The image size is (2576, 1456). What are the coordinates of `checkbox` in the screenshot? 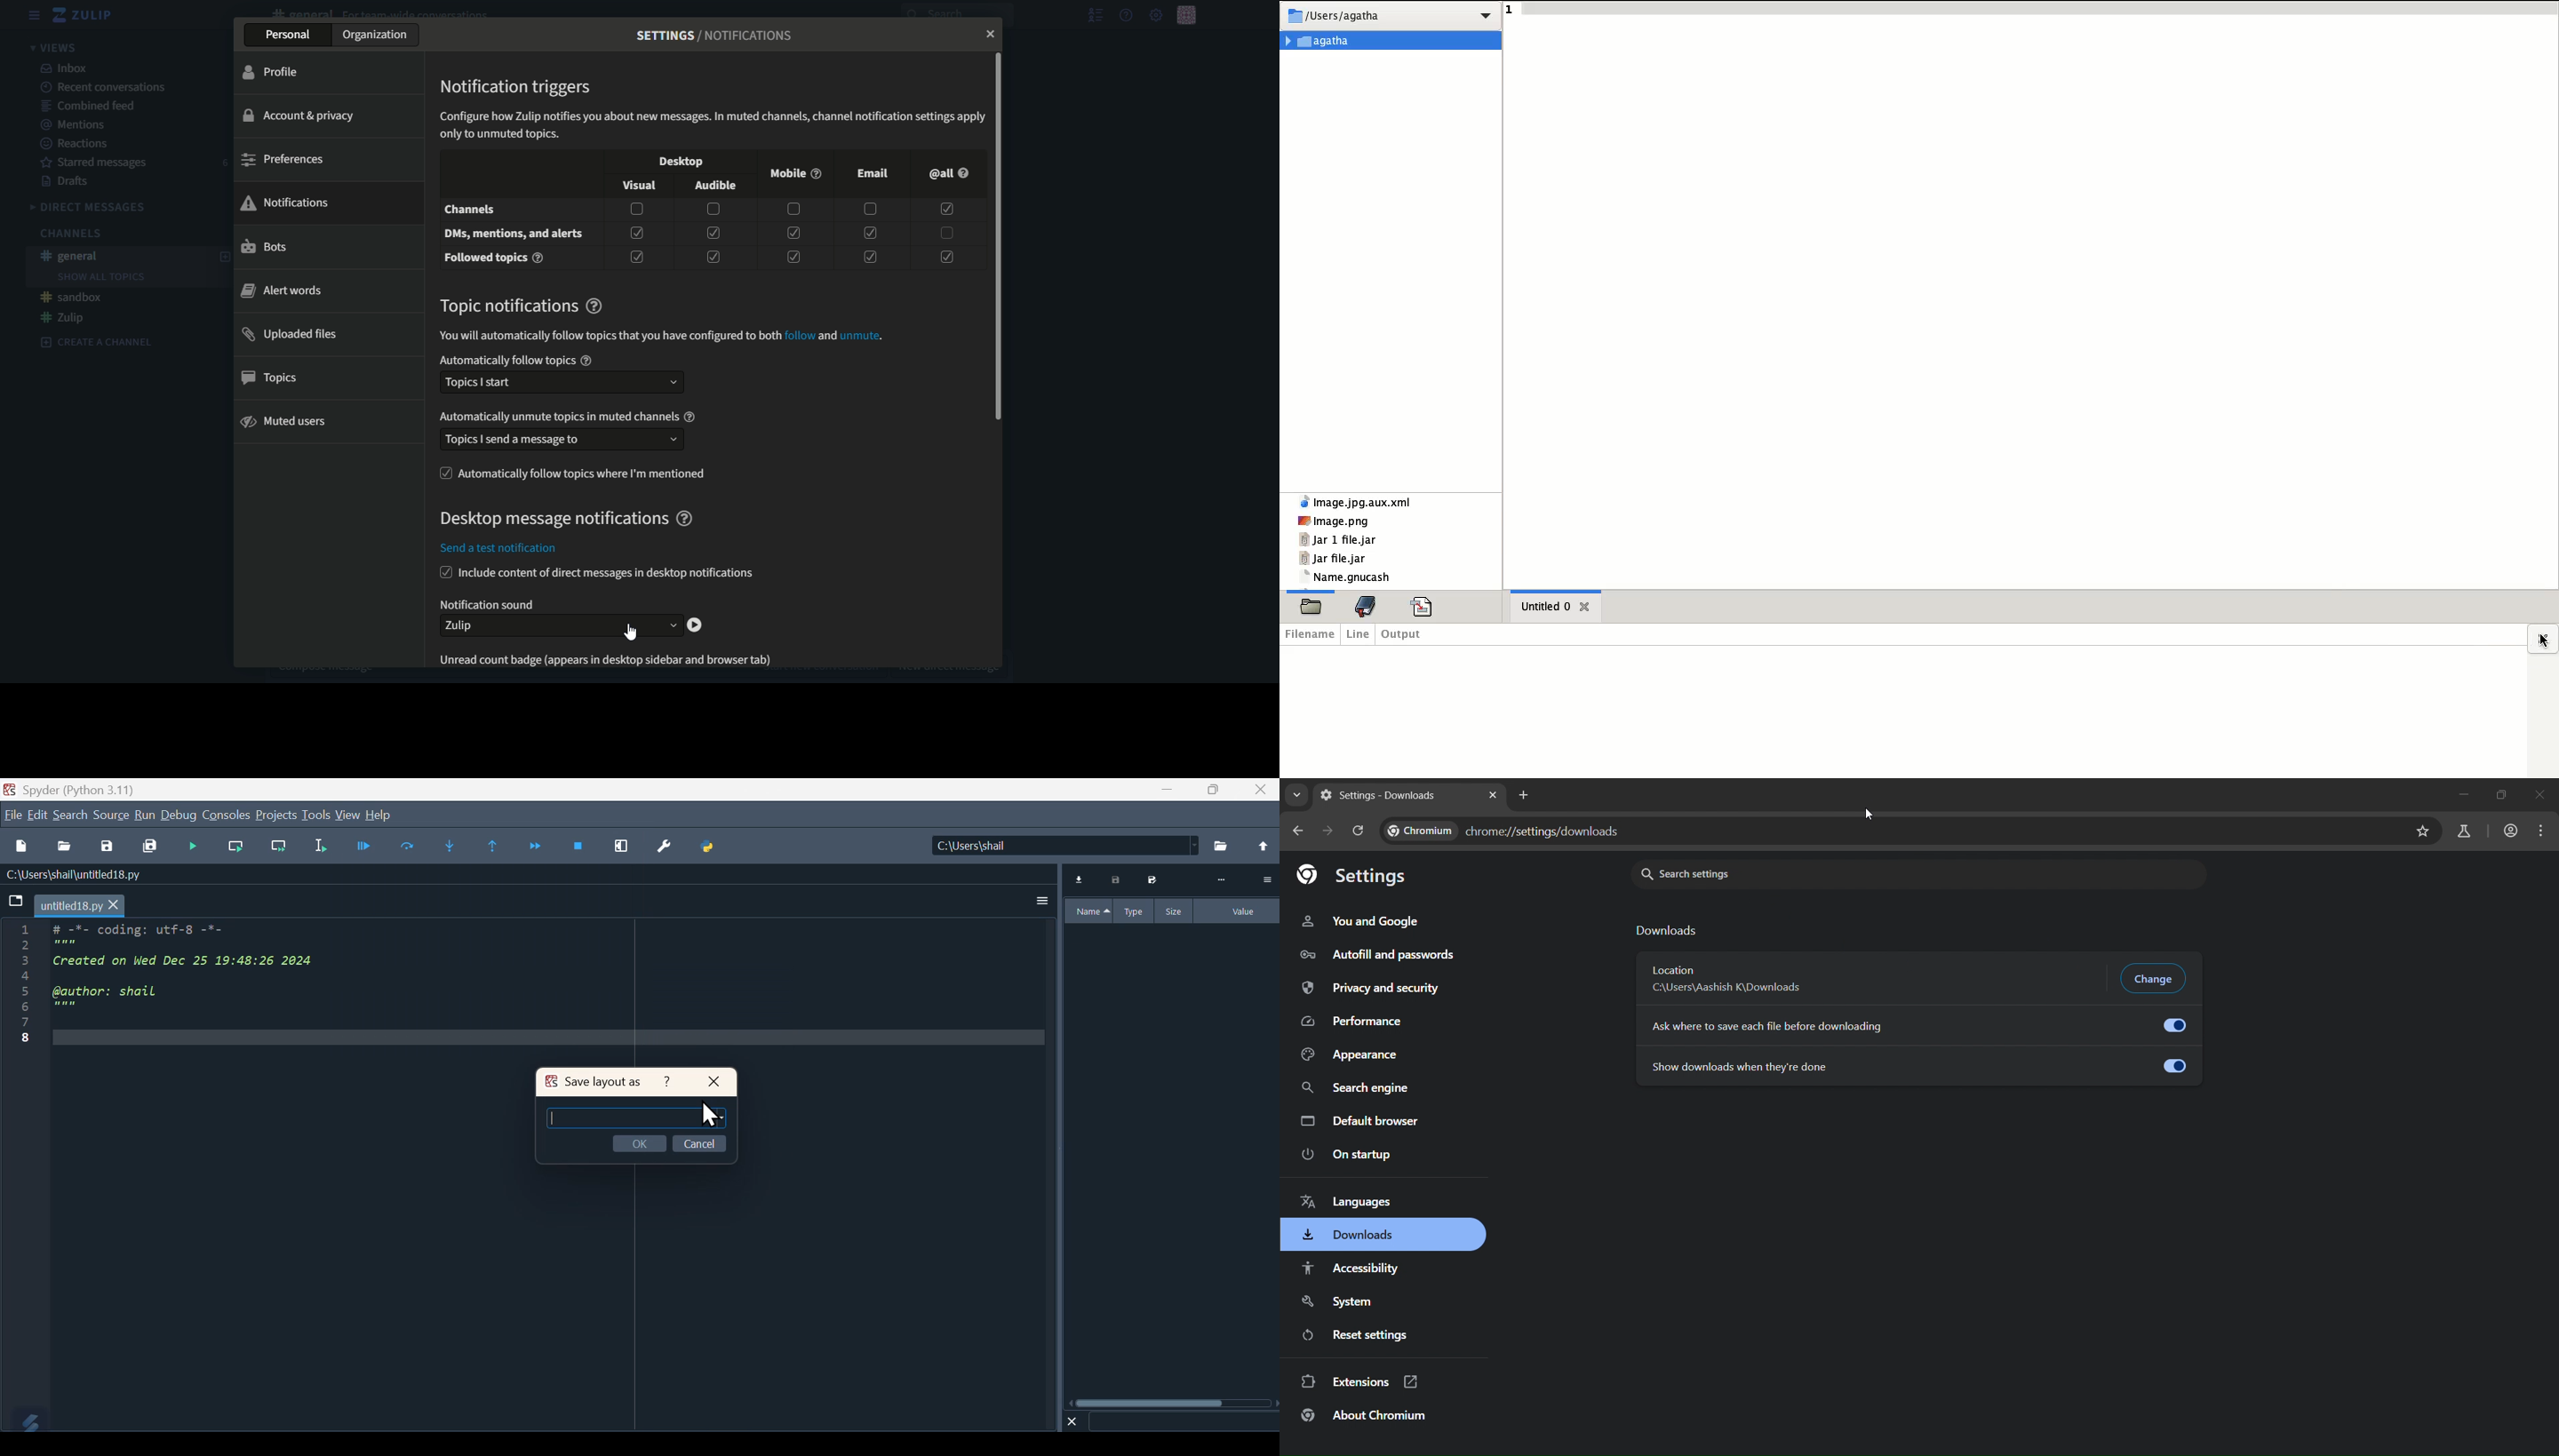 It's located at (870, 210).